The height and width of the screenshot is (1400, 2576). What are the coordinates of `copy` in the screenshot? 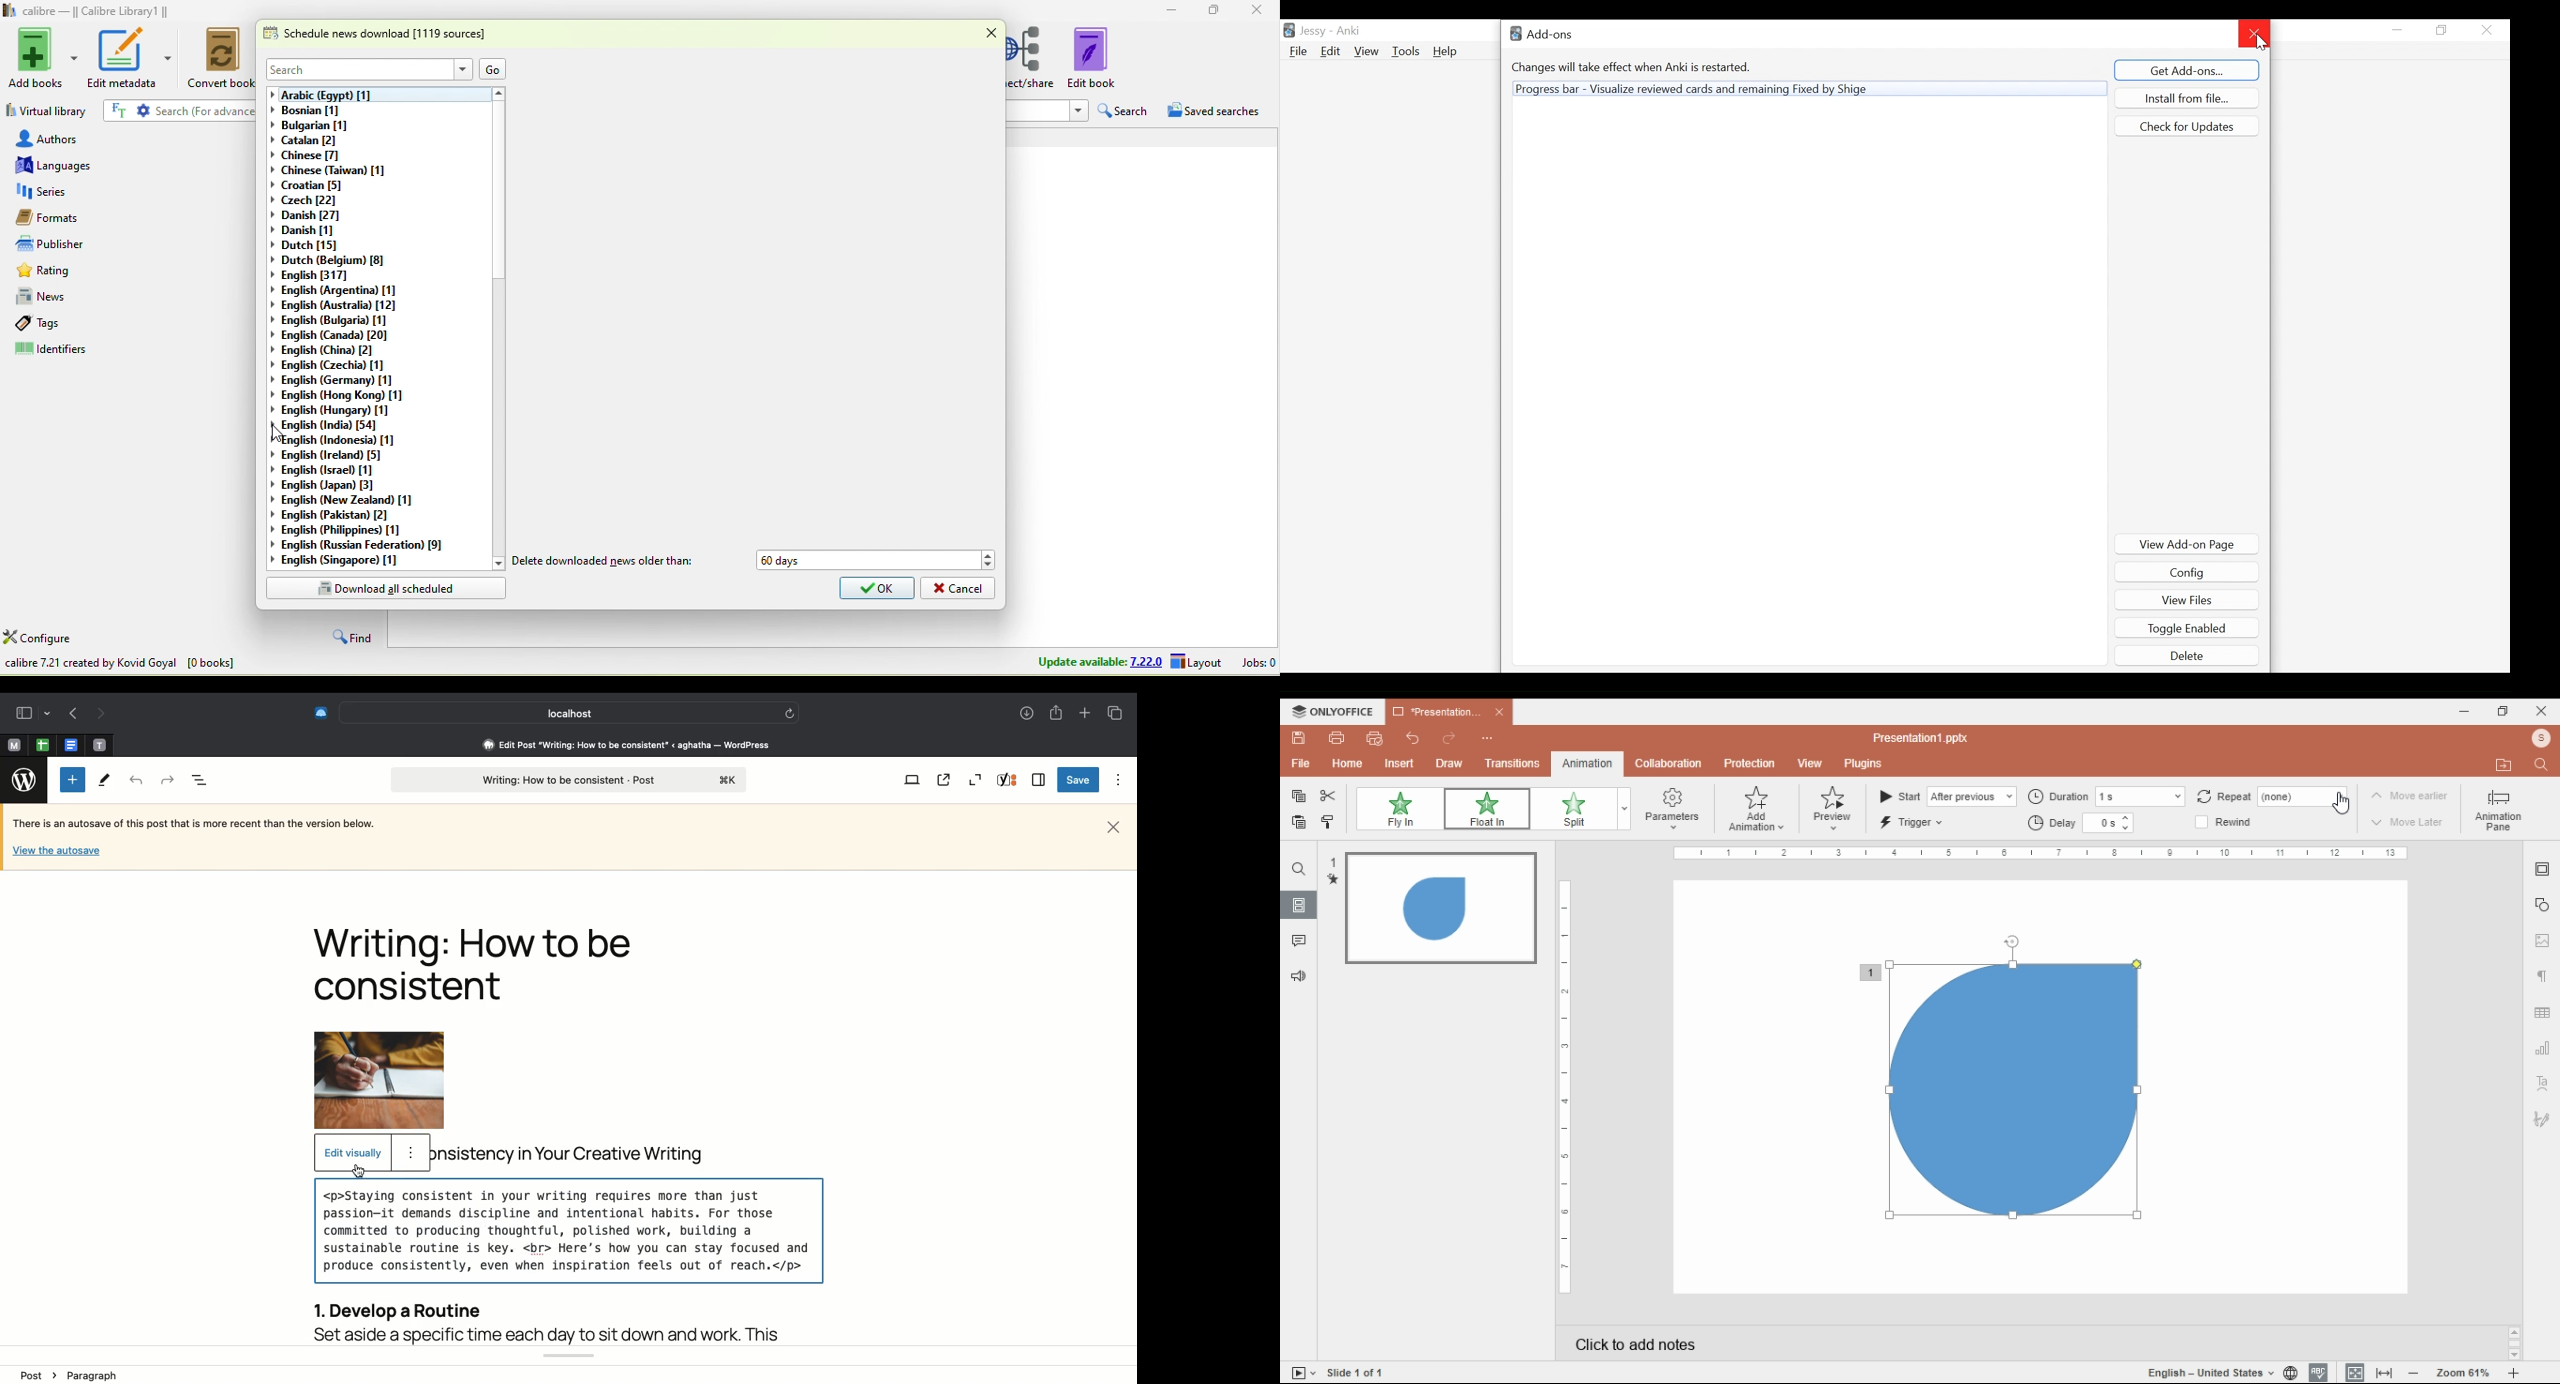 It's located at (1299, 797).